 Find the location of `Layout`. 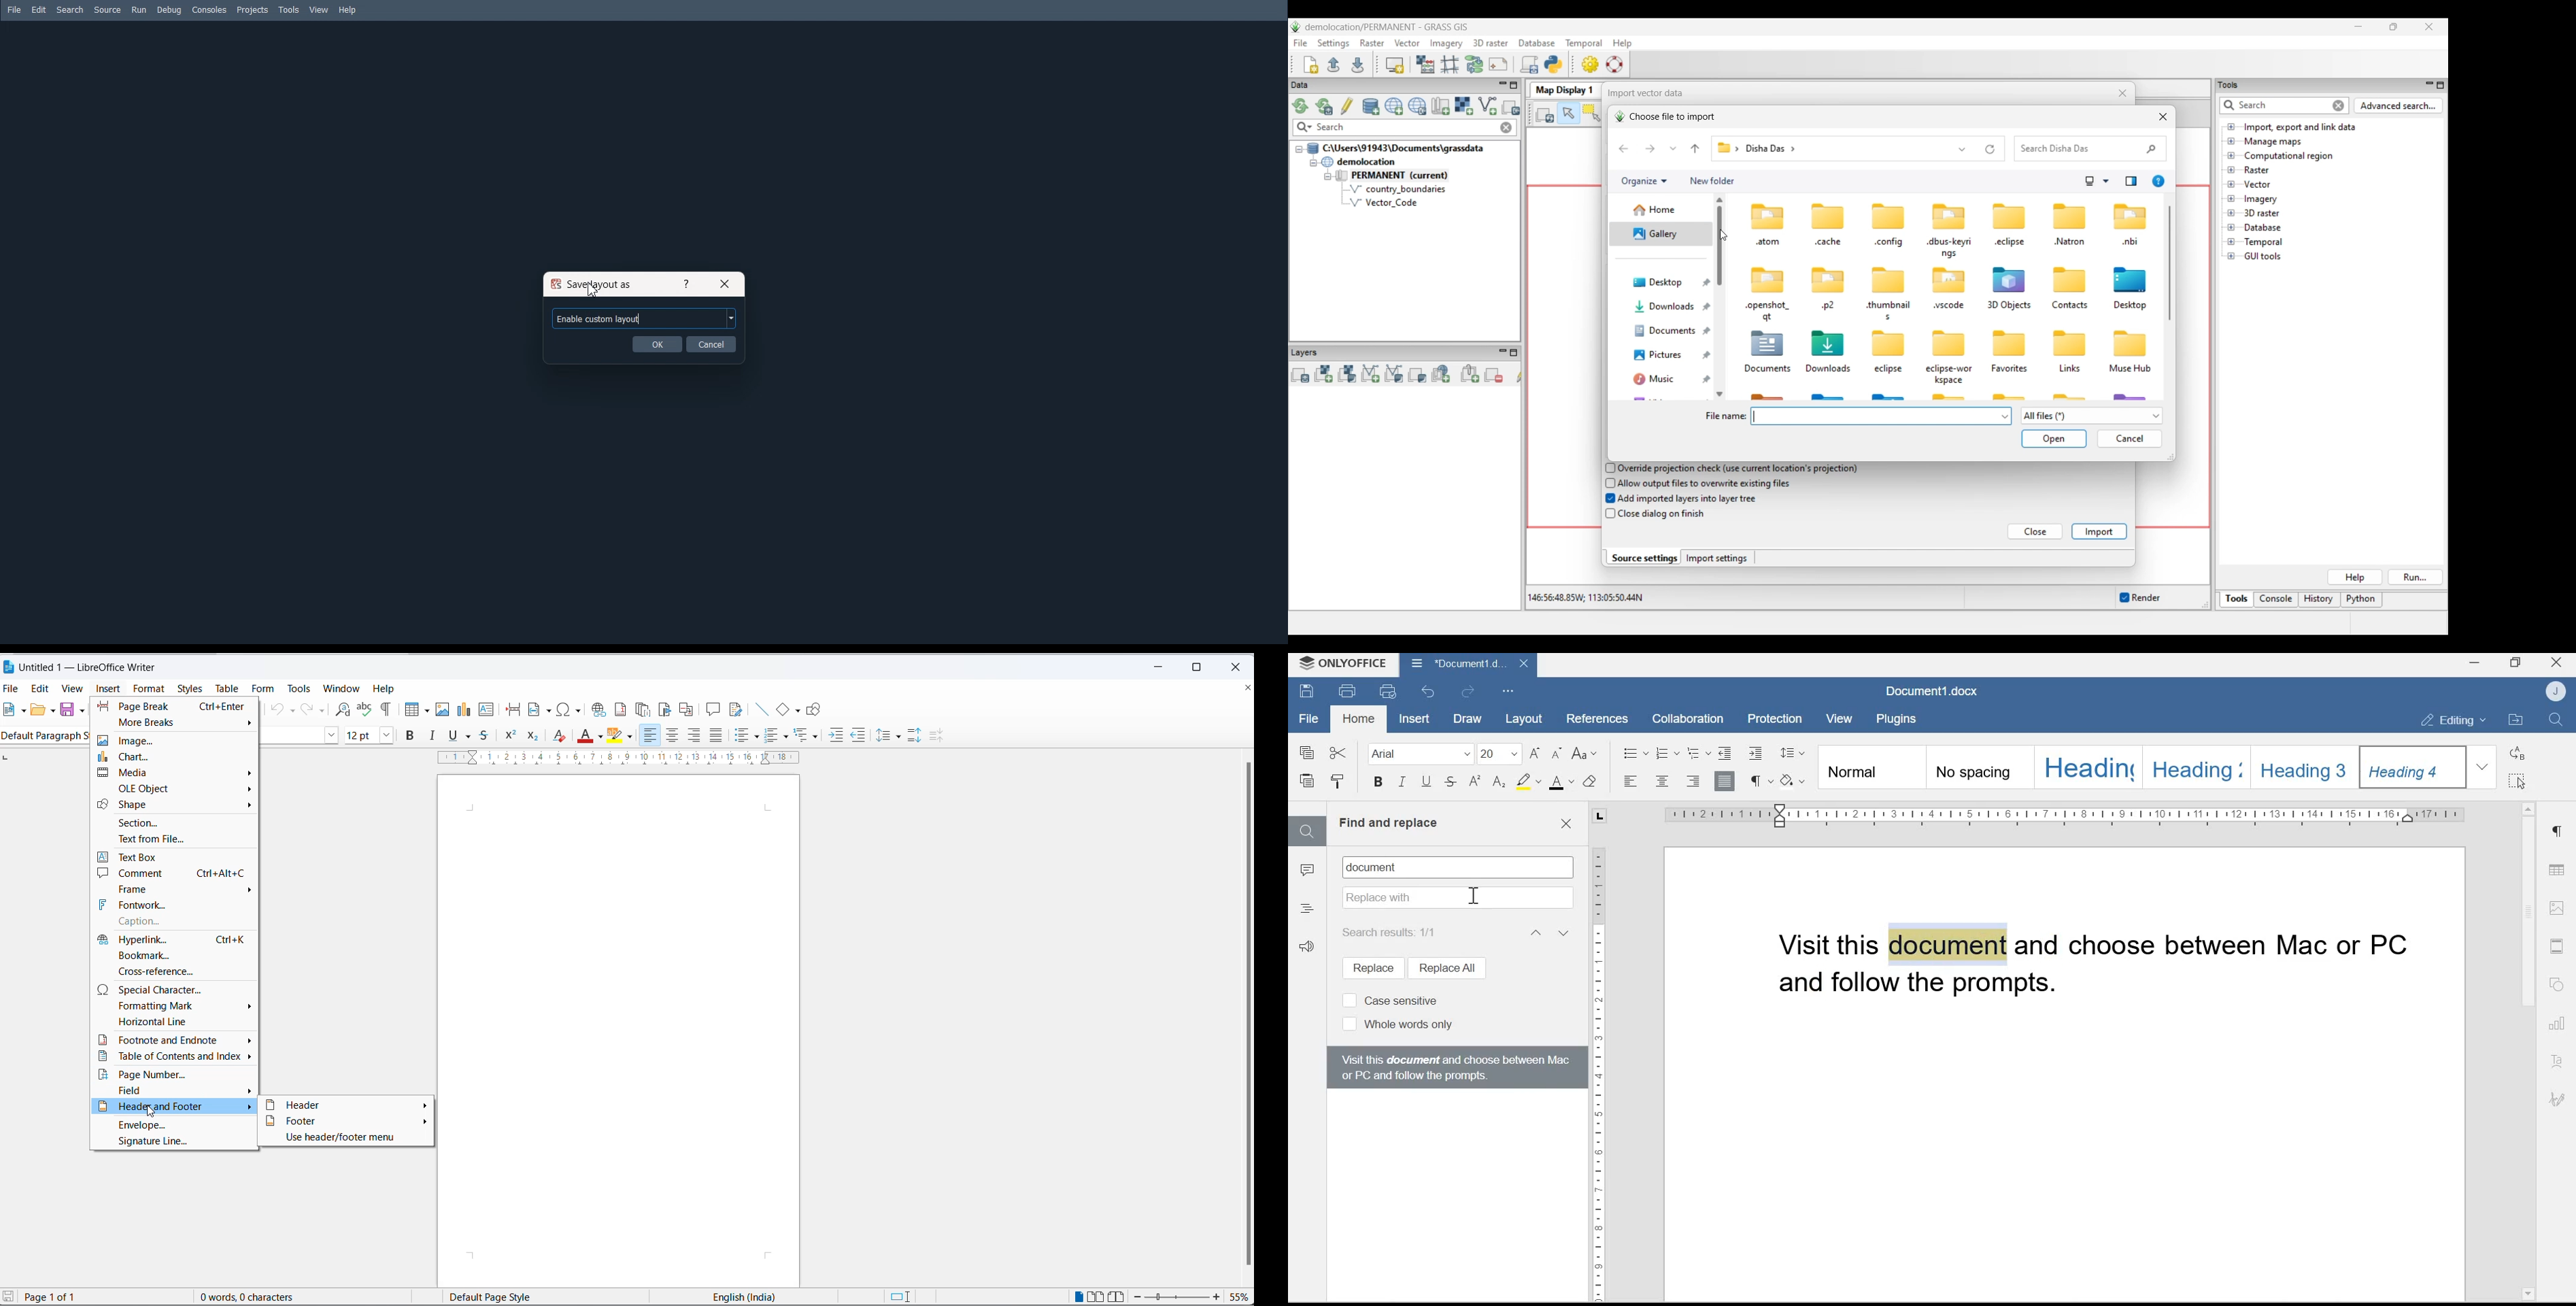

Layout is located at coordinates (1522, 718).